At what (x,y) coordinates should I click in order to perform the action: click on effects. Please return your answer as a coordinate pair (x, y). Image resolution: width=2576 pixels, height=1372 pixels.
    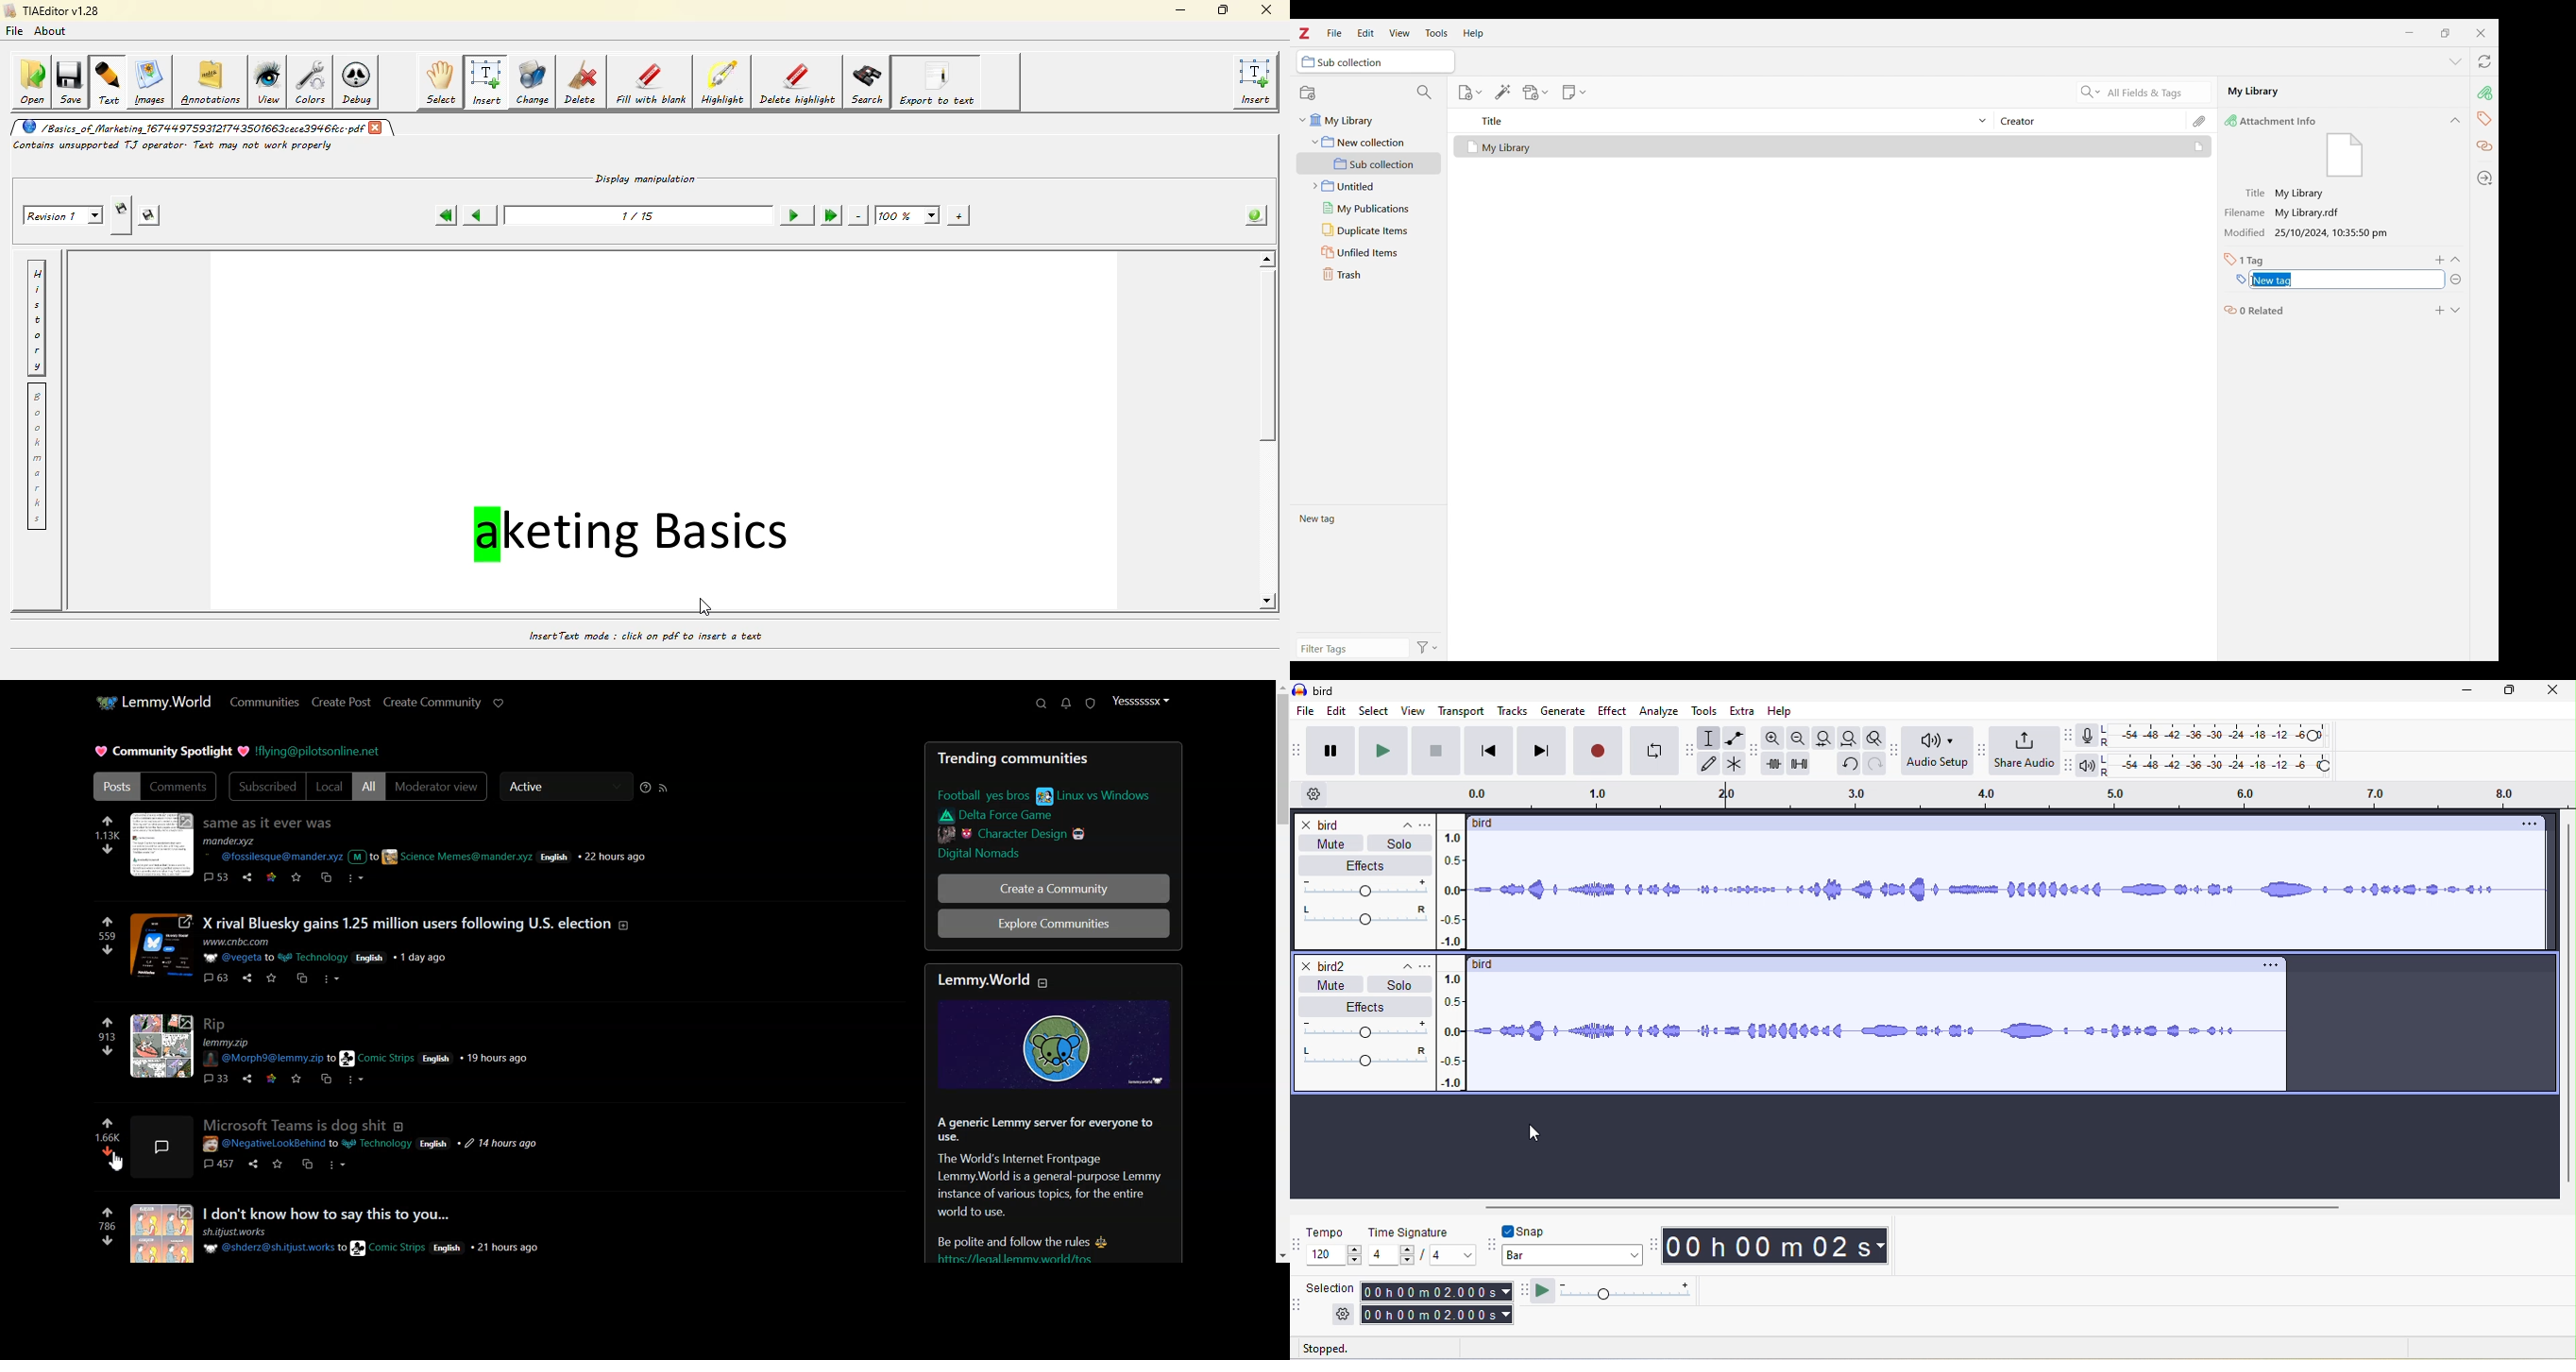
    Looking at the image, I should click on (1365, 865).